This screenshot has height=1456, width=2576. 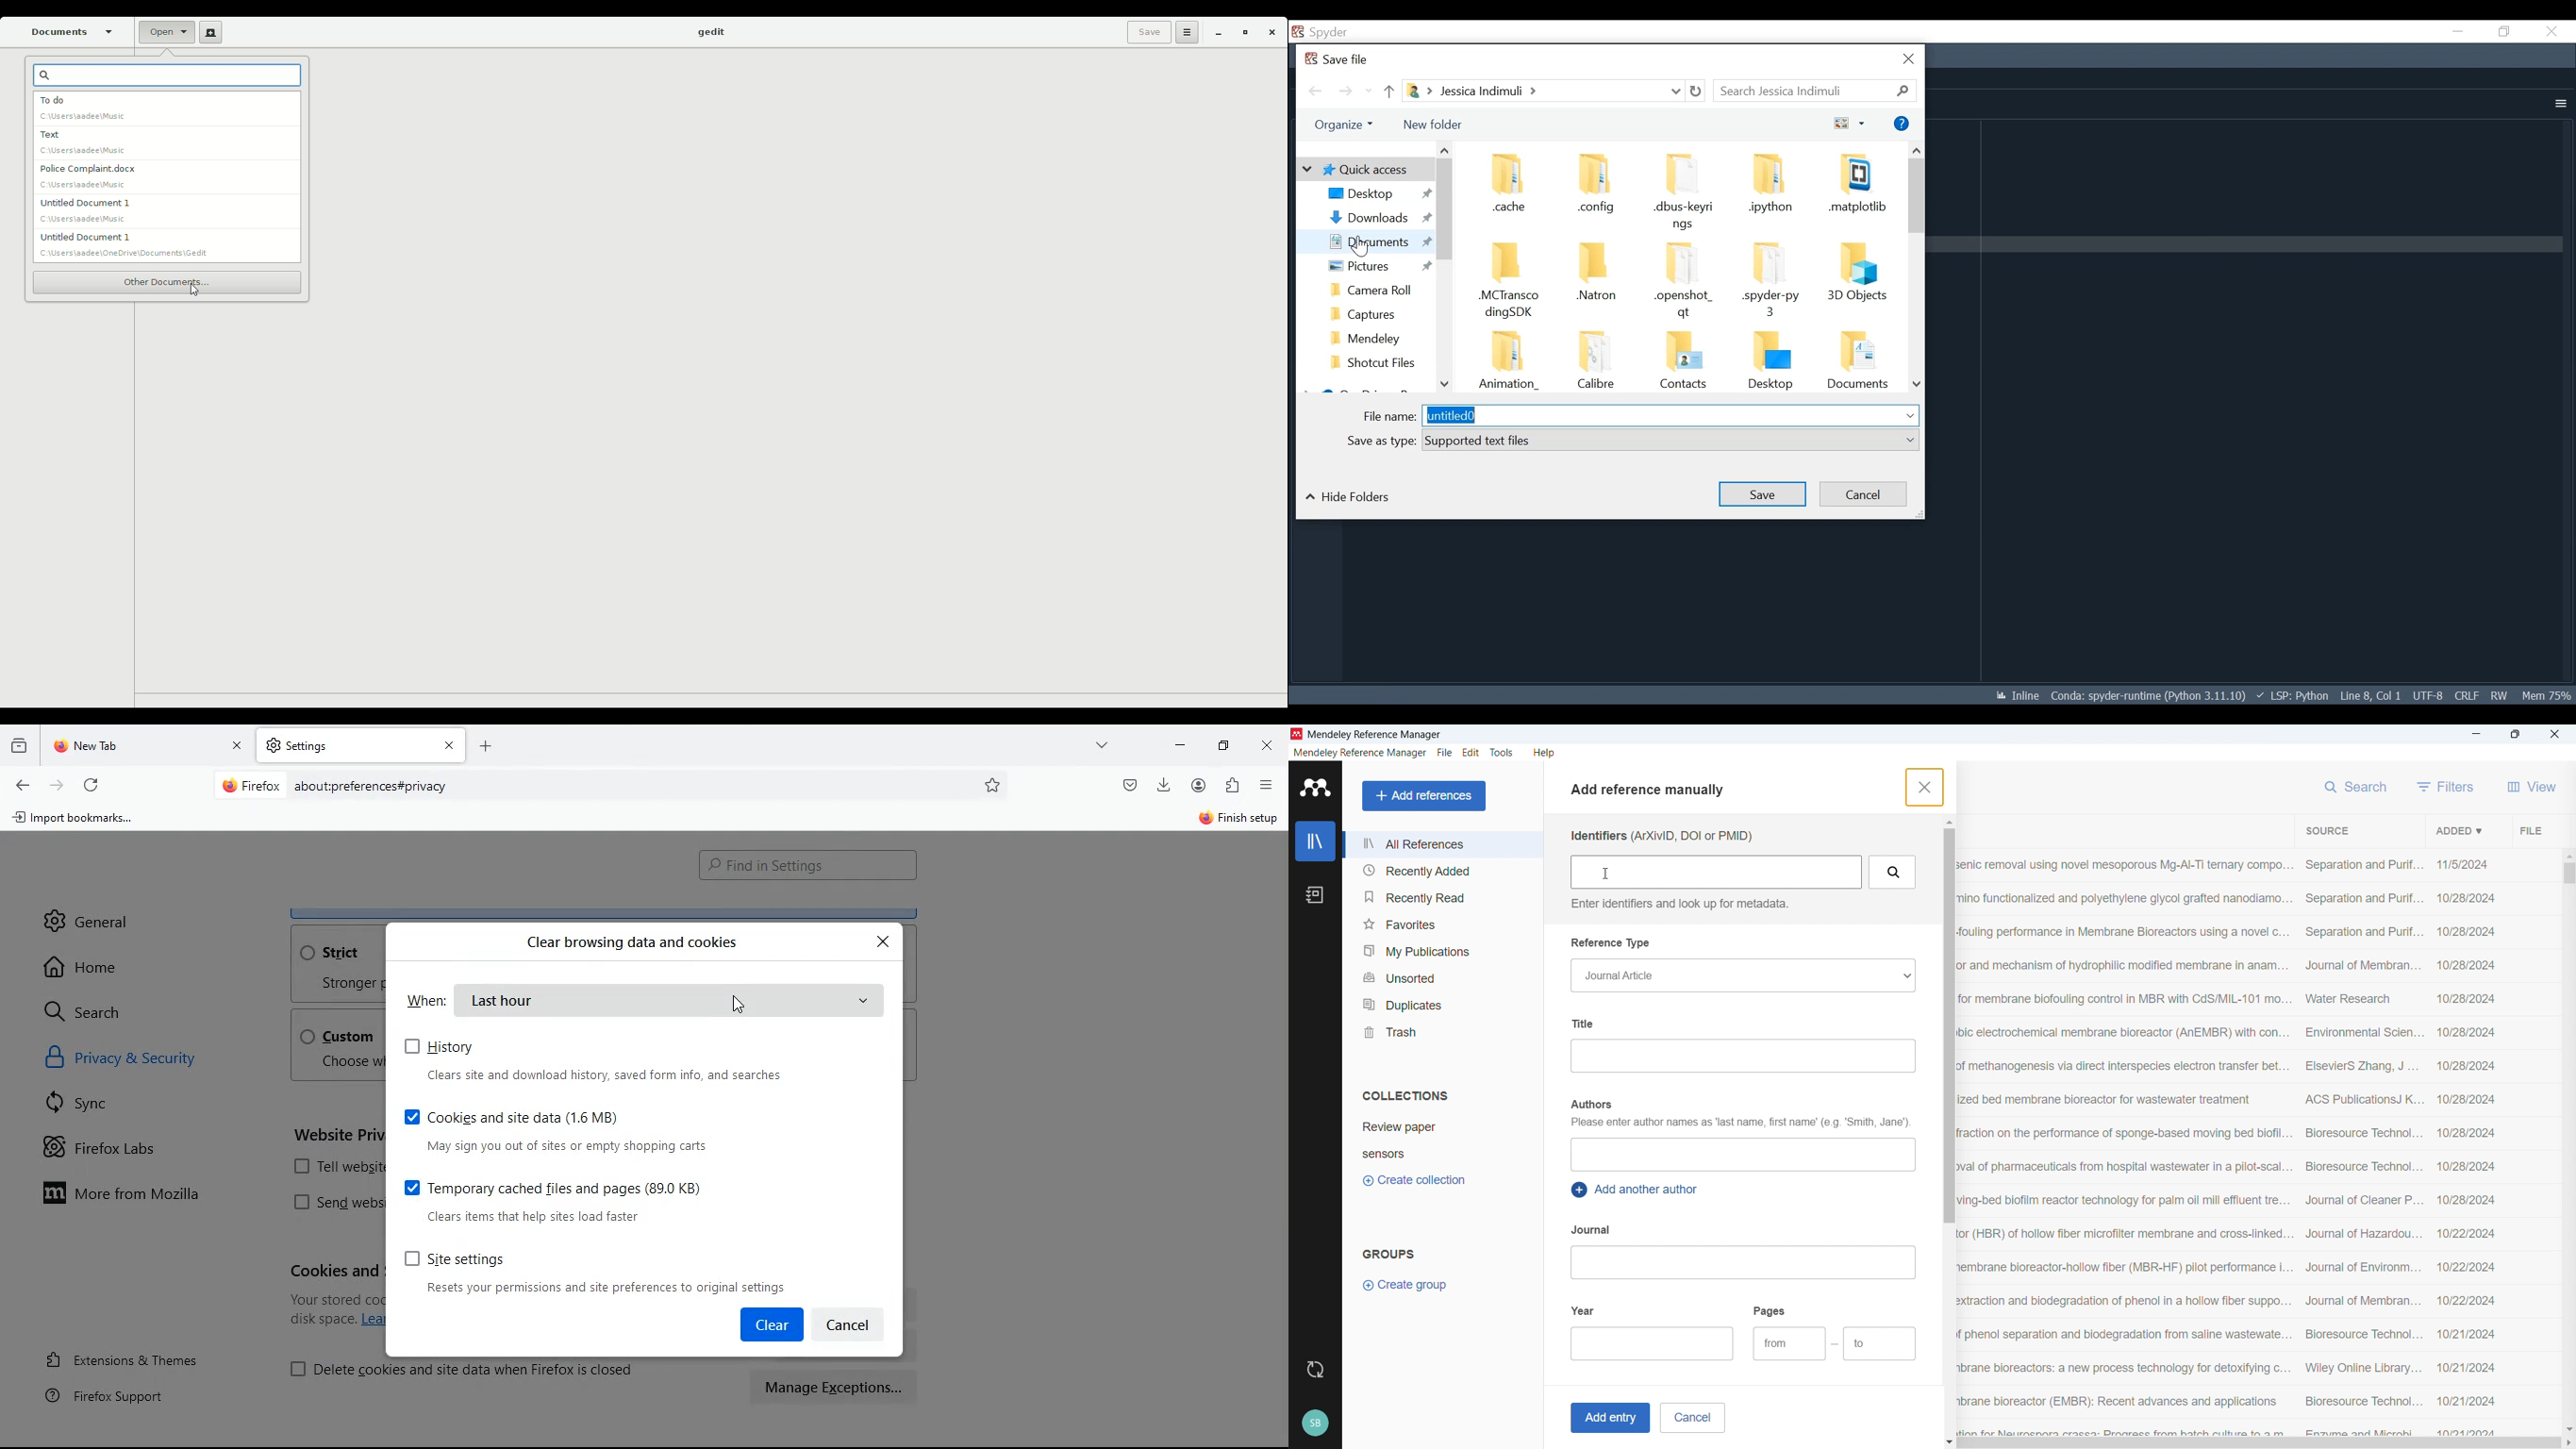 What do you see at coordinates (1593, 282) in the screenshot?
I see `Folder` at bounding box center [1593, 282].